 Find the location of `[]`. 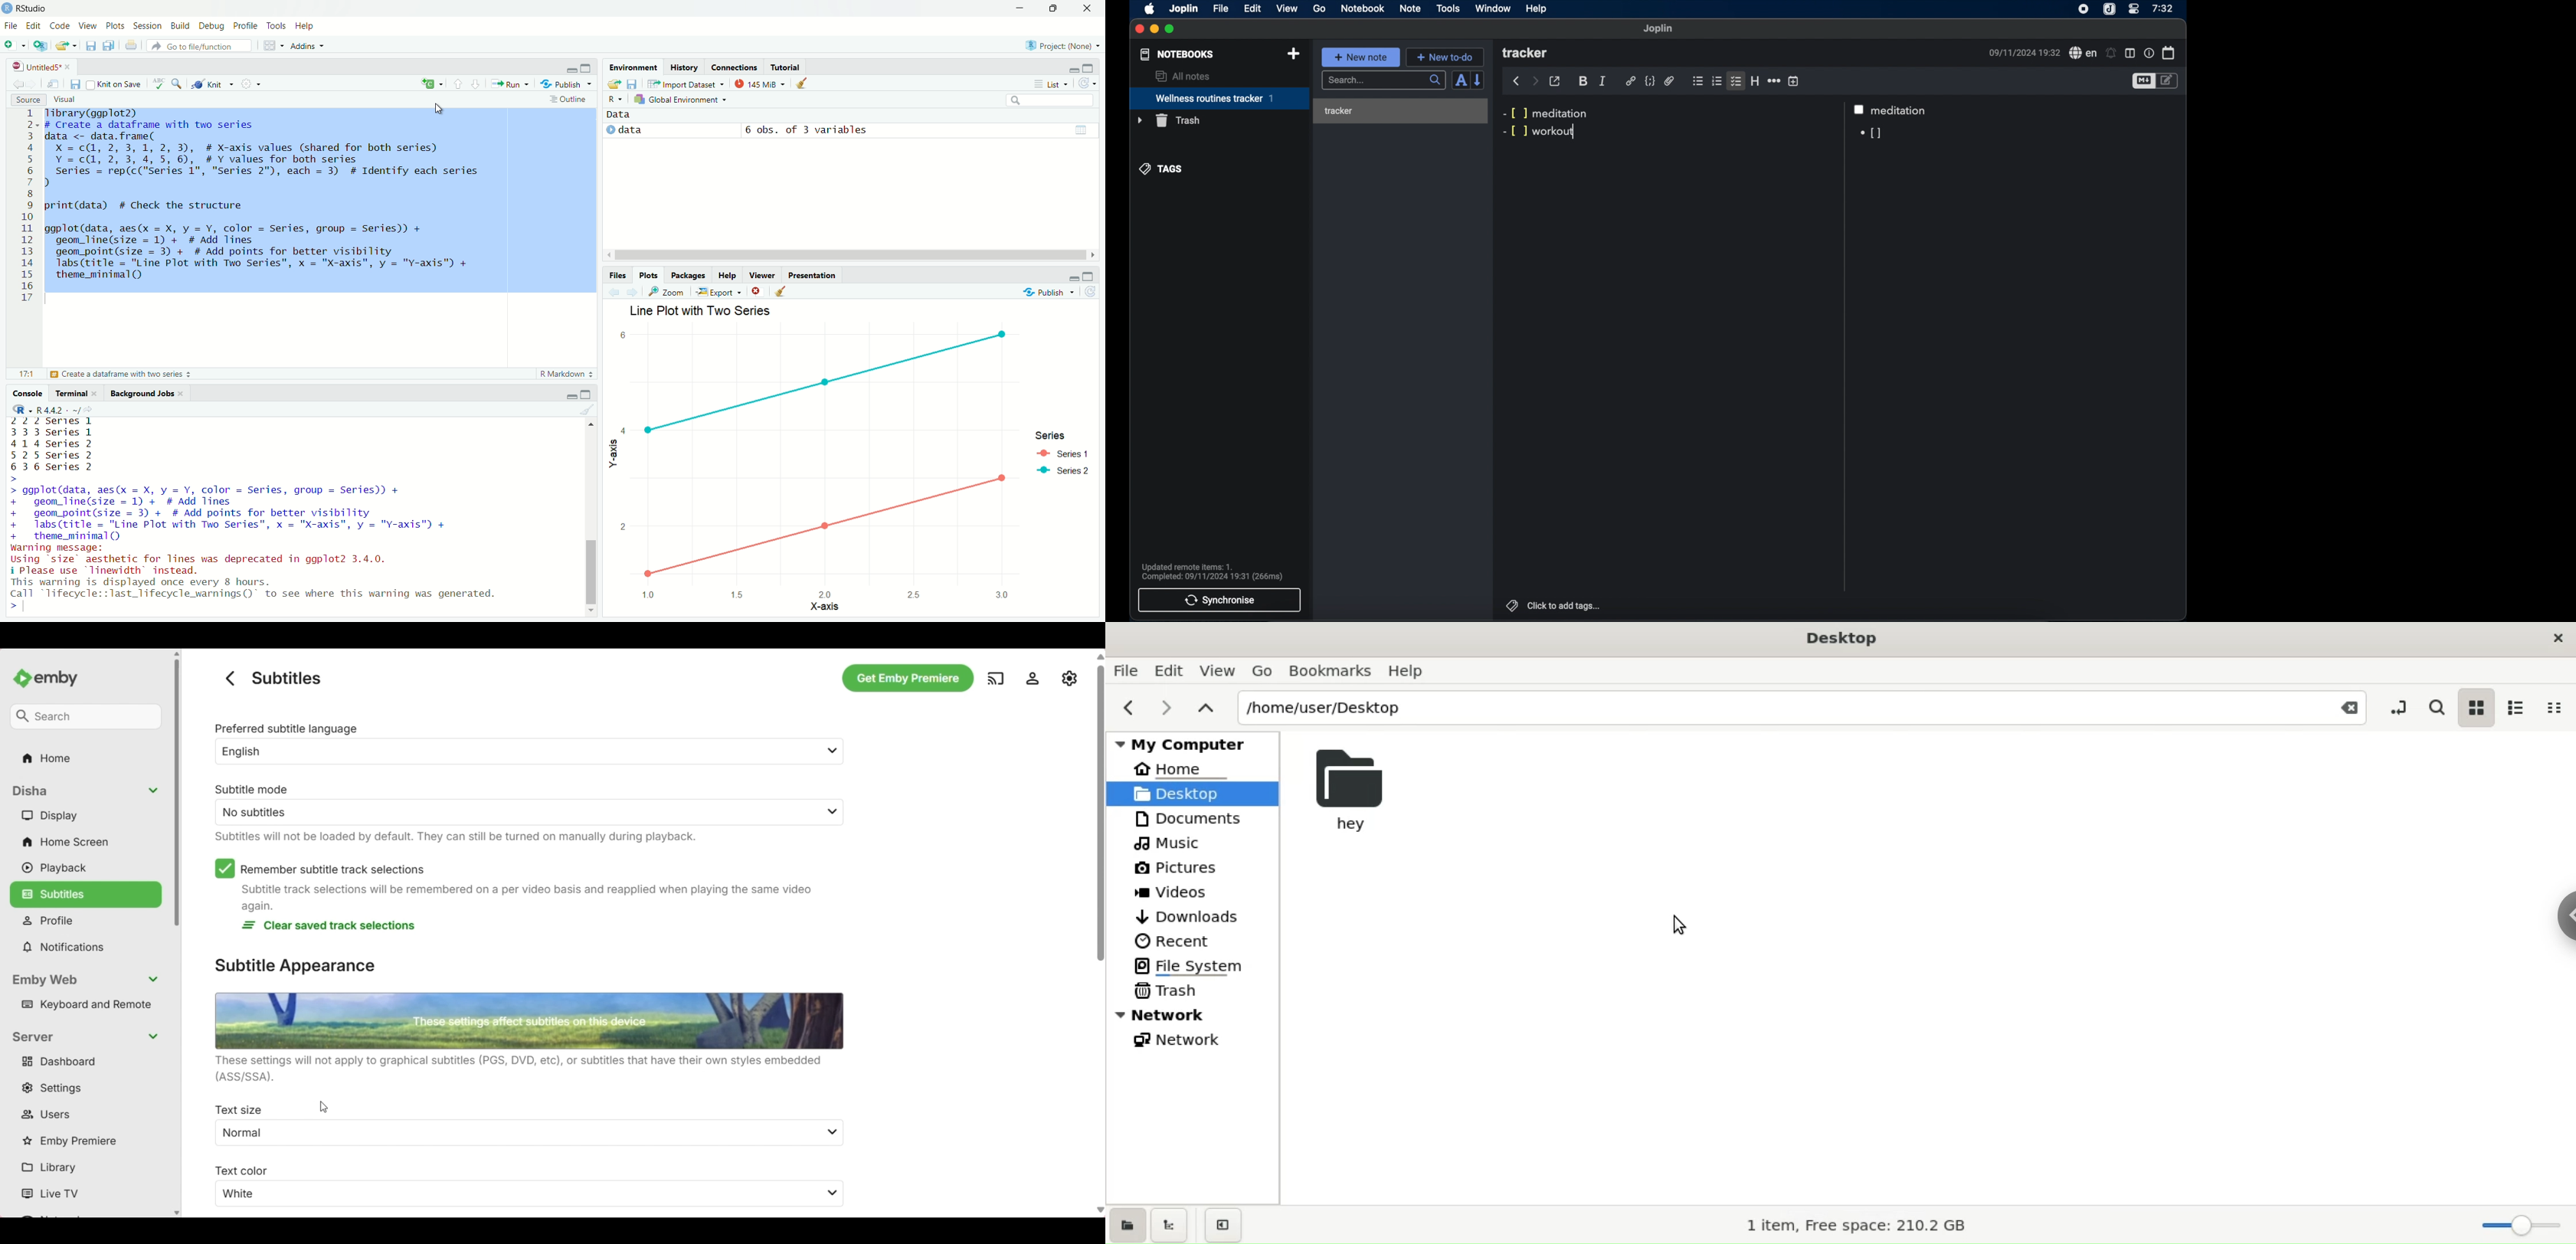

[] is located at coordinates (1872, 132).